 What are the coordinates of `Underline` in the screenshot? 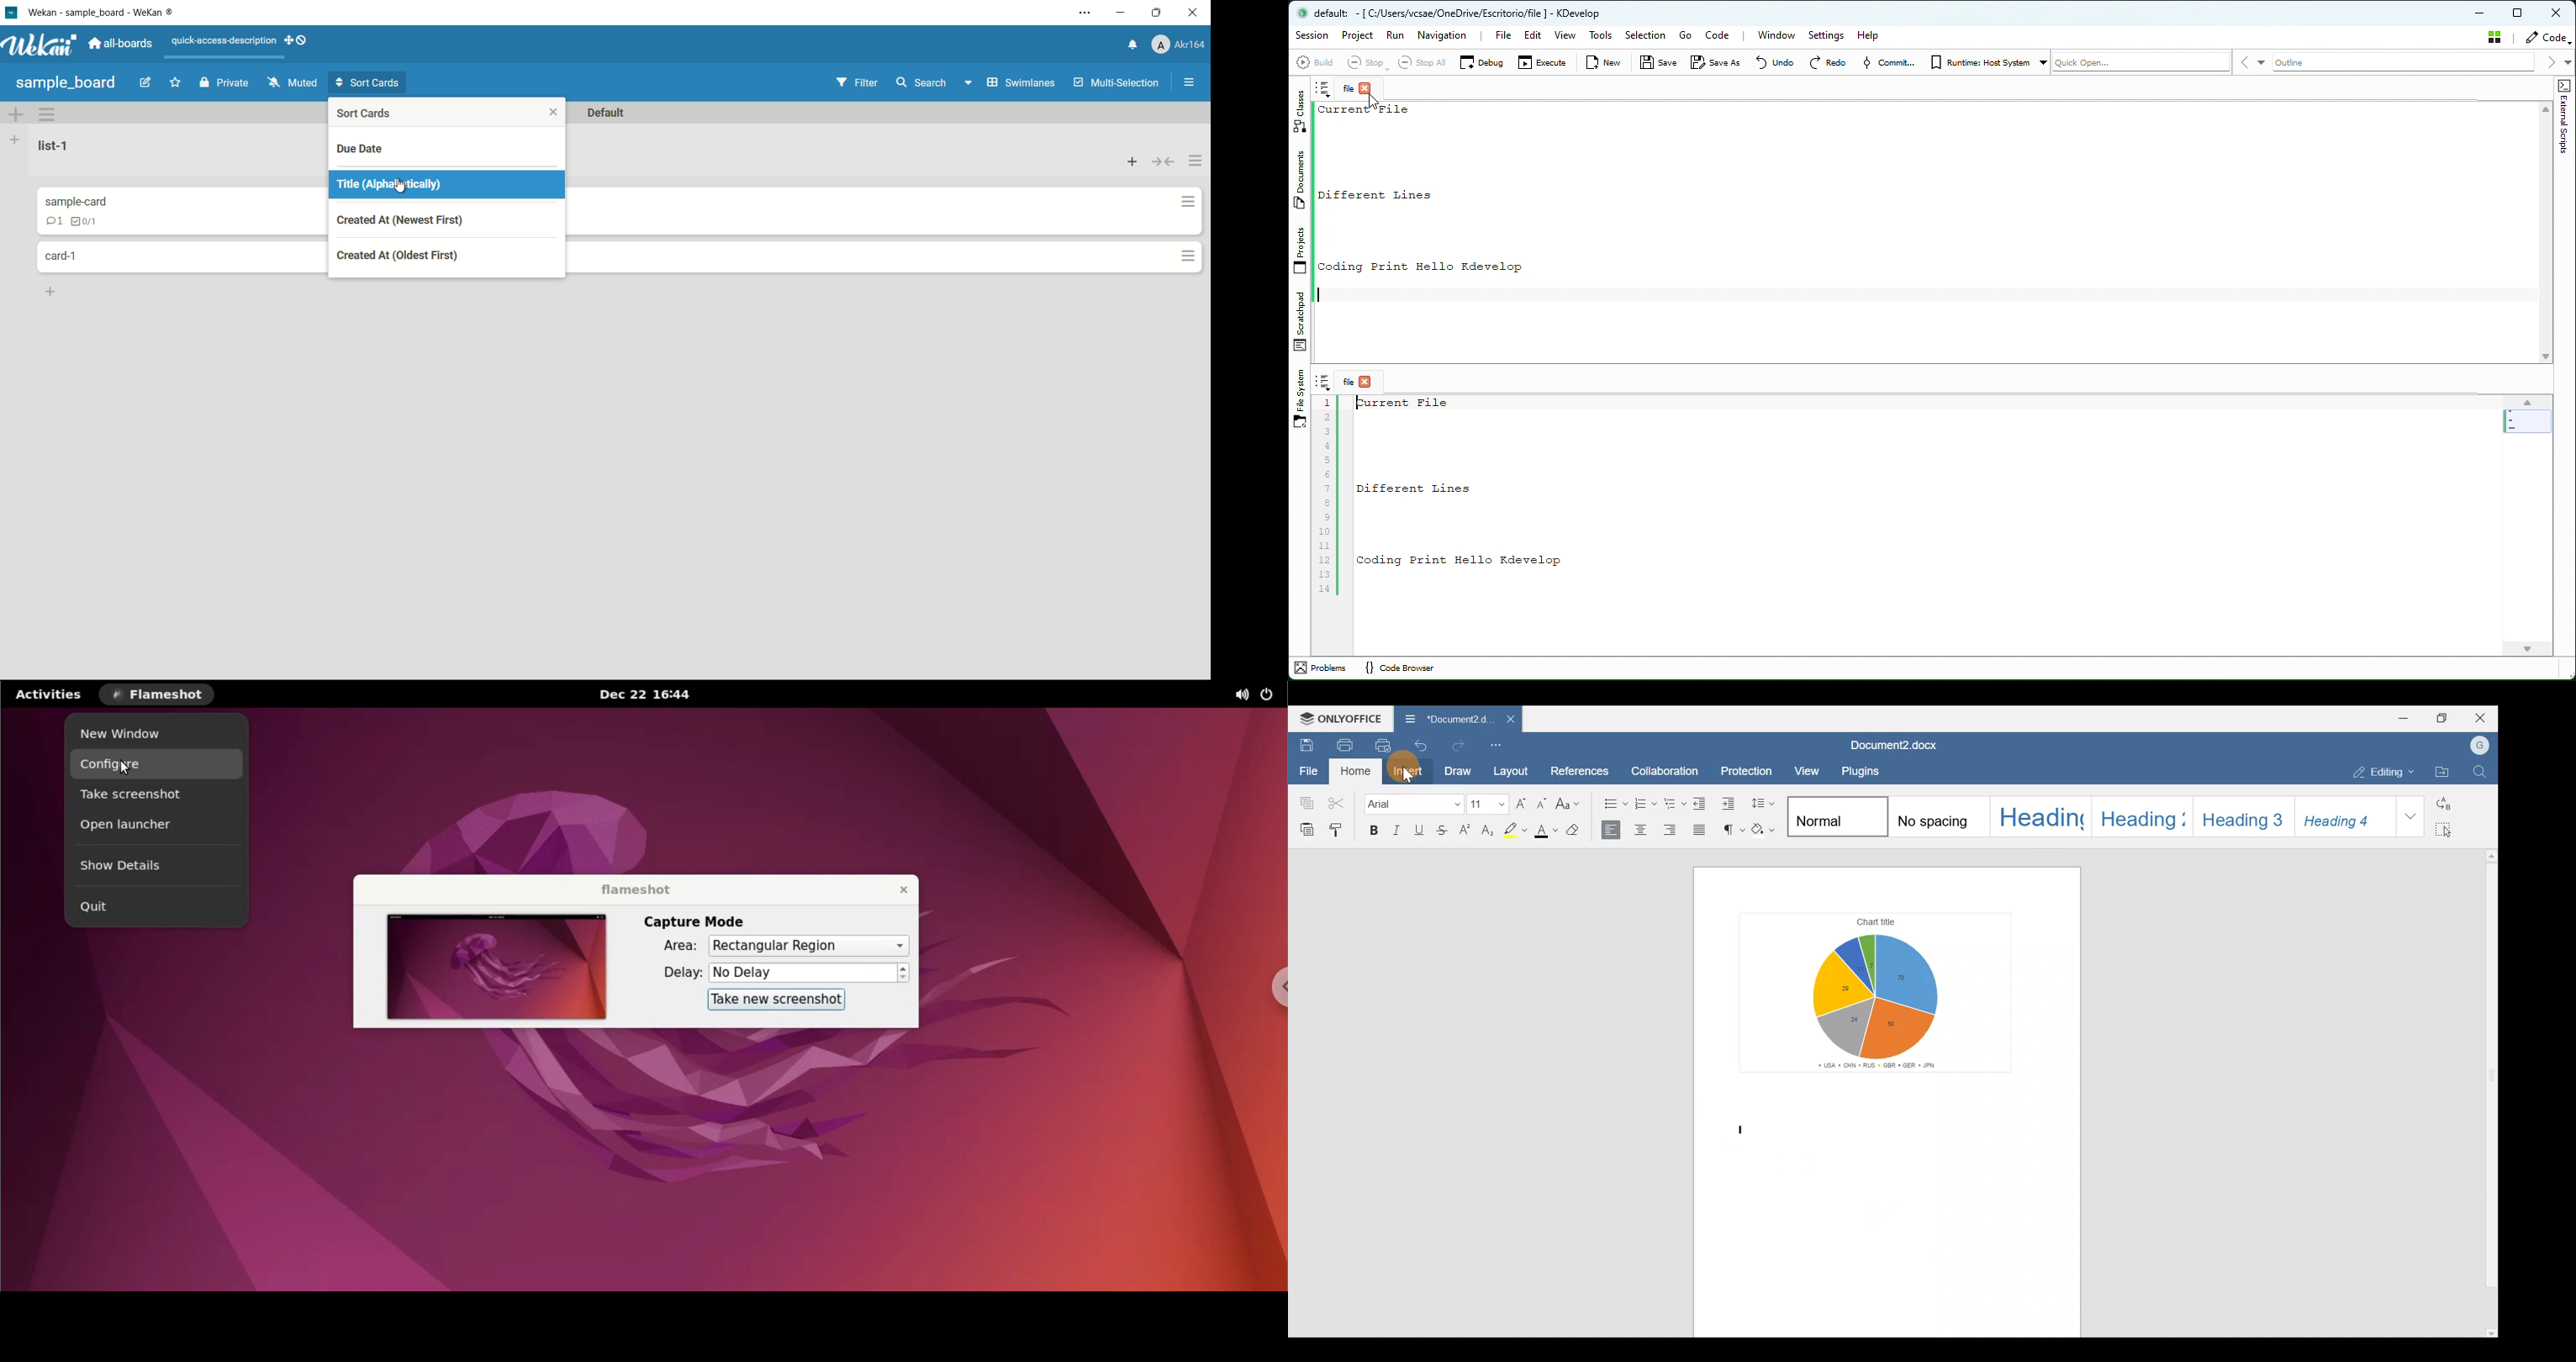 It's located at (1424, 827).